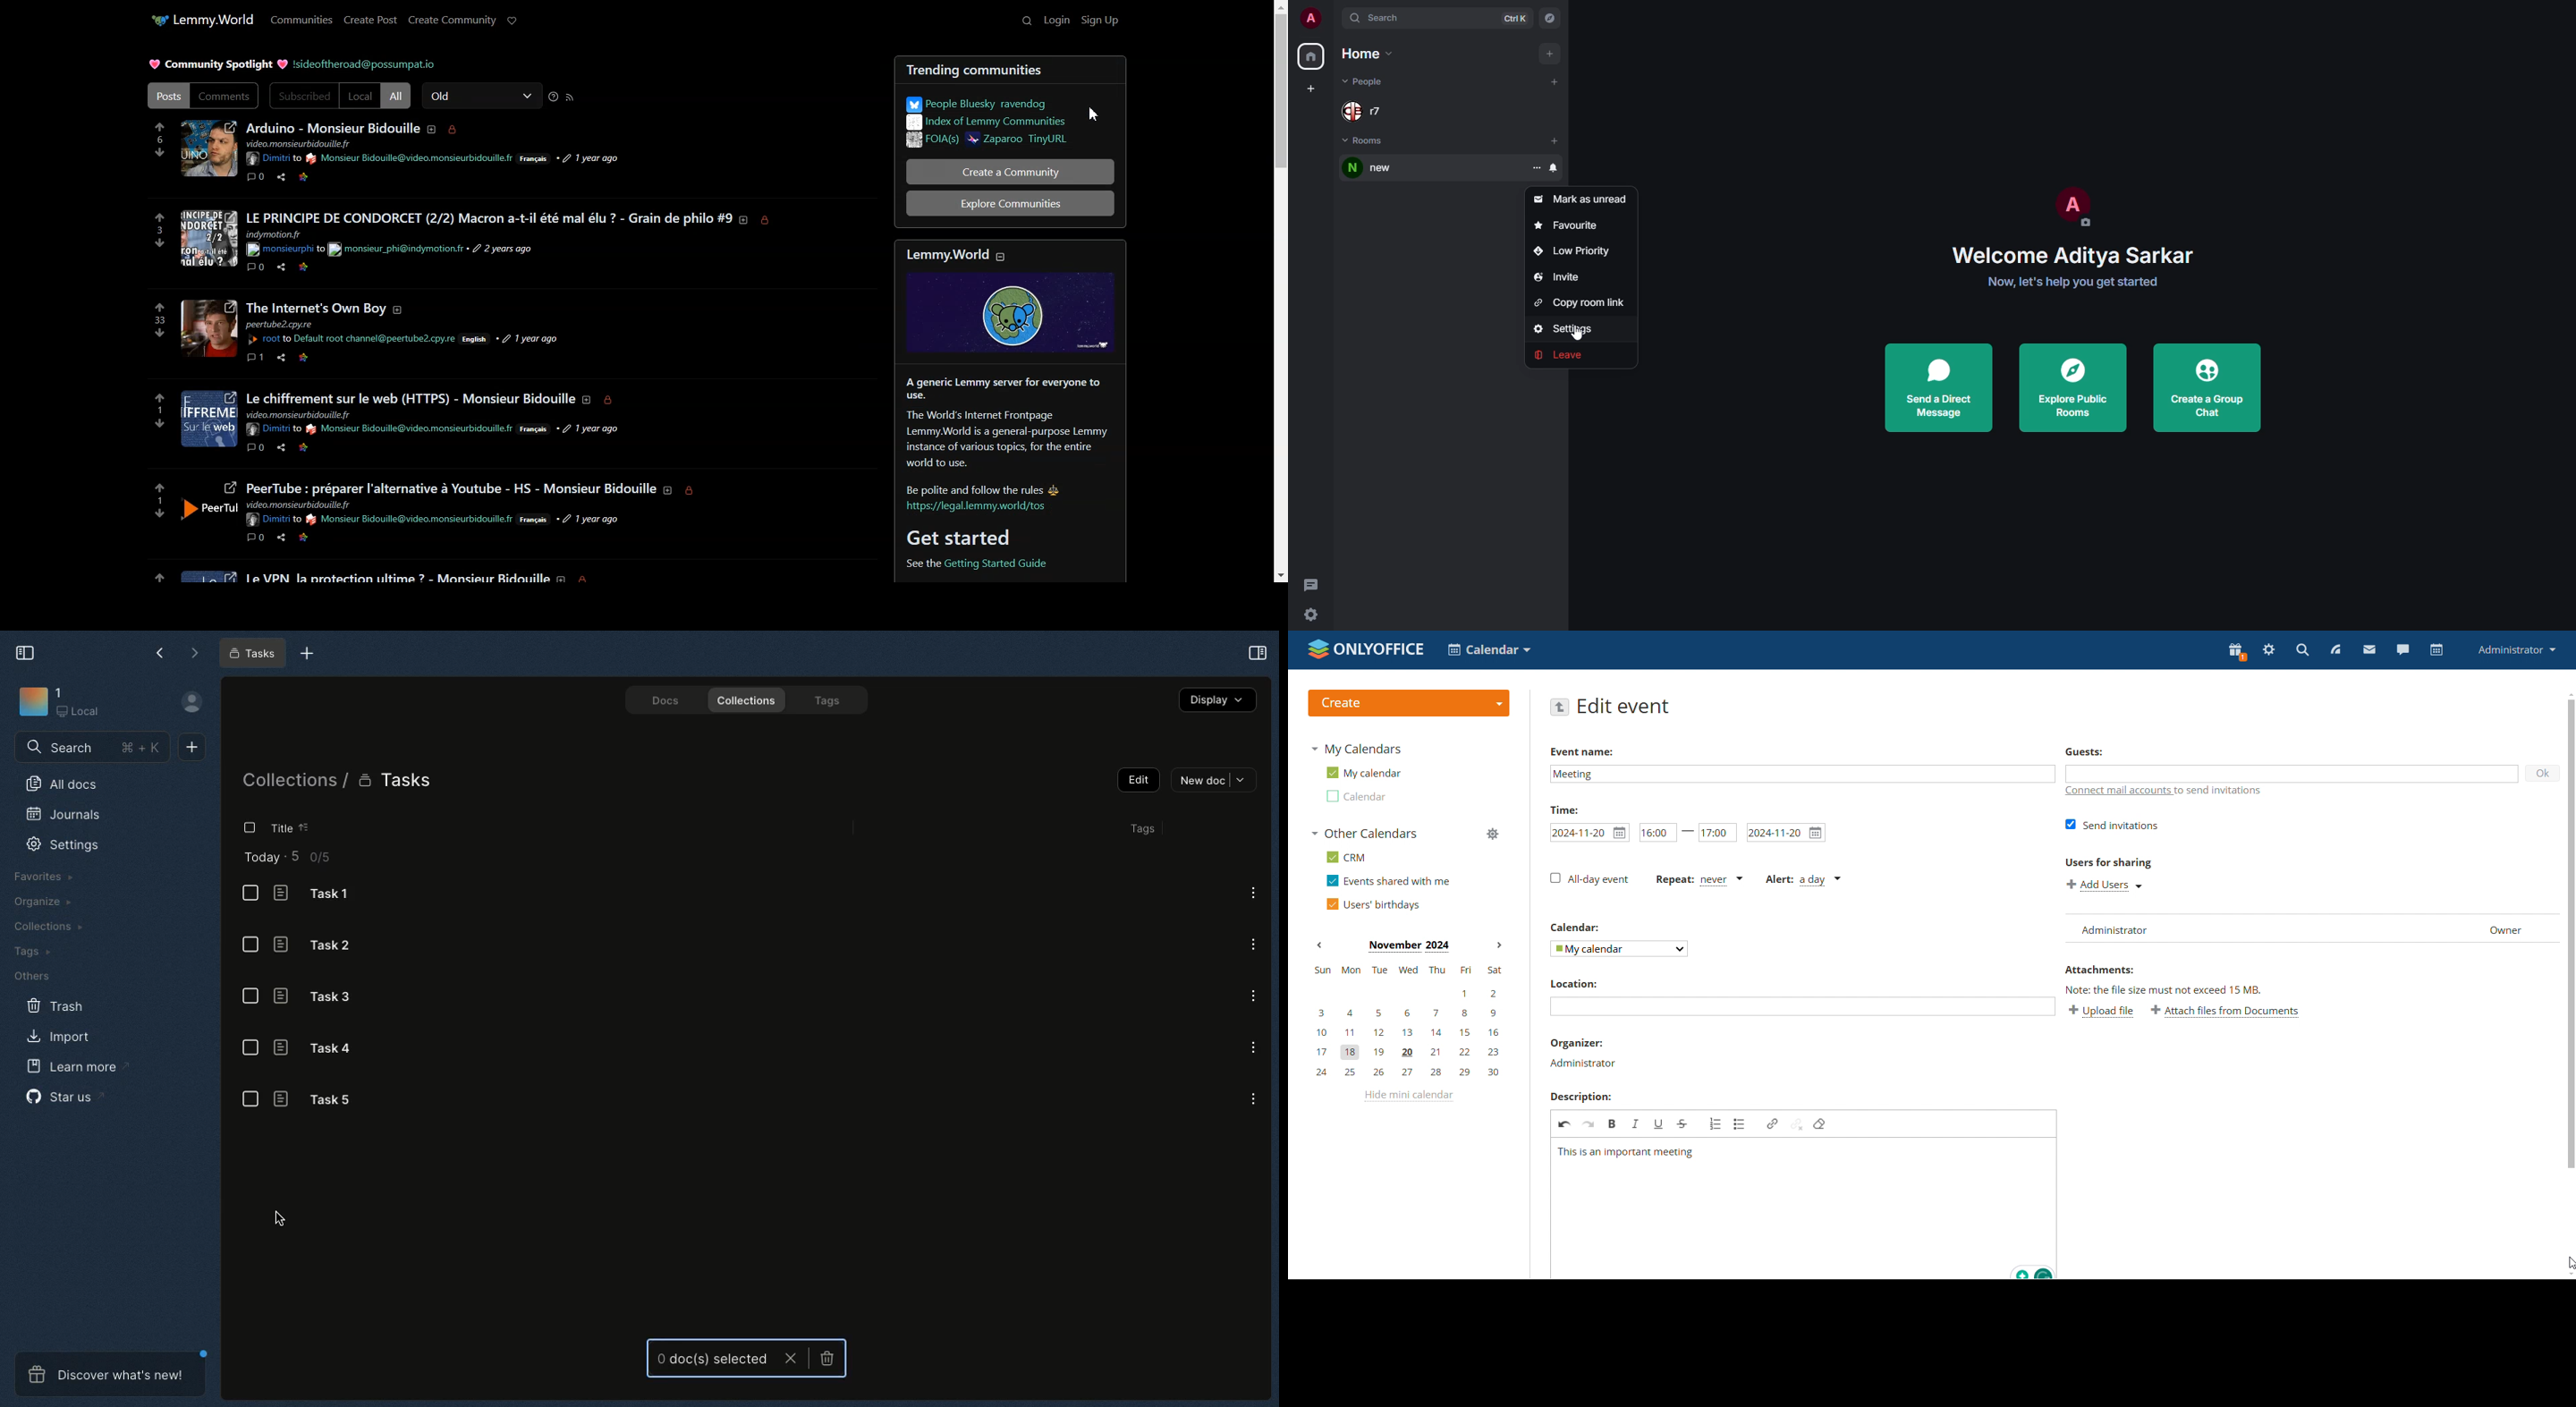 This screenshot has width=2576, height=1428. I want to click on other calendars, so click(1364, 833).